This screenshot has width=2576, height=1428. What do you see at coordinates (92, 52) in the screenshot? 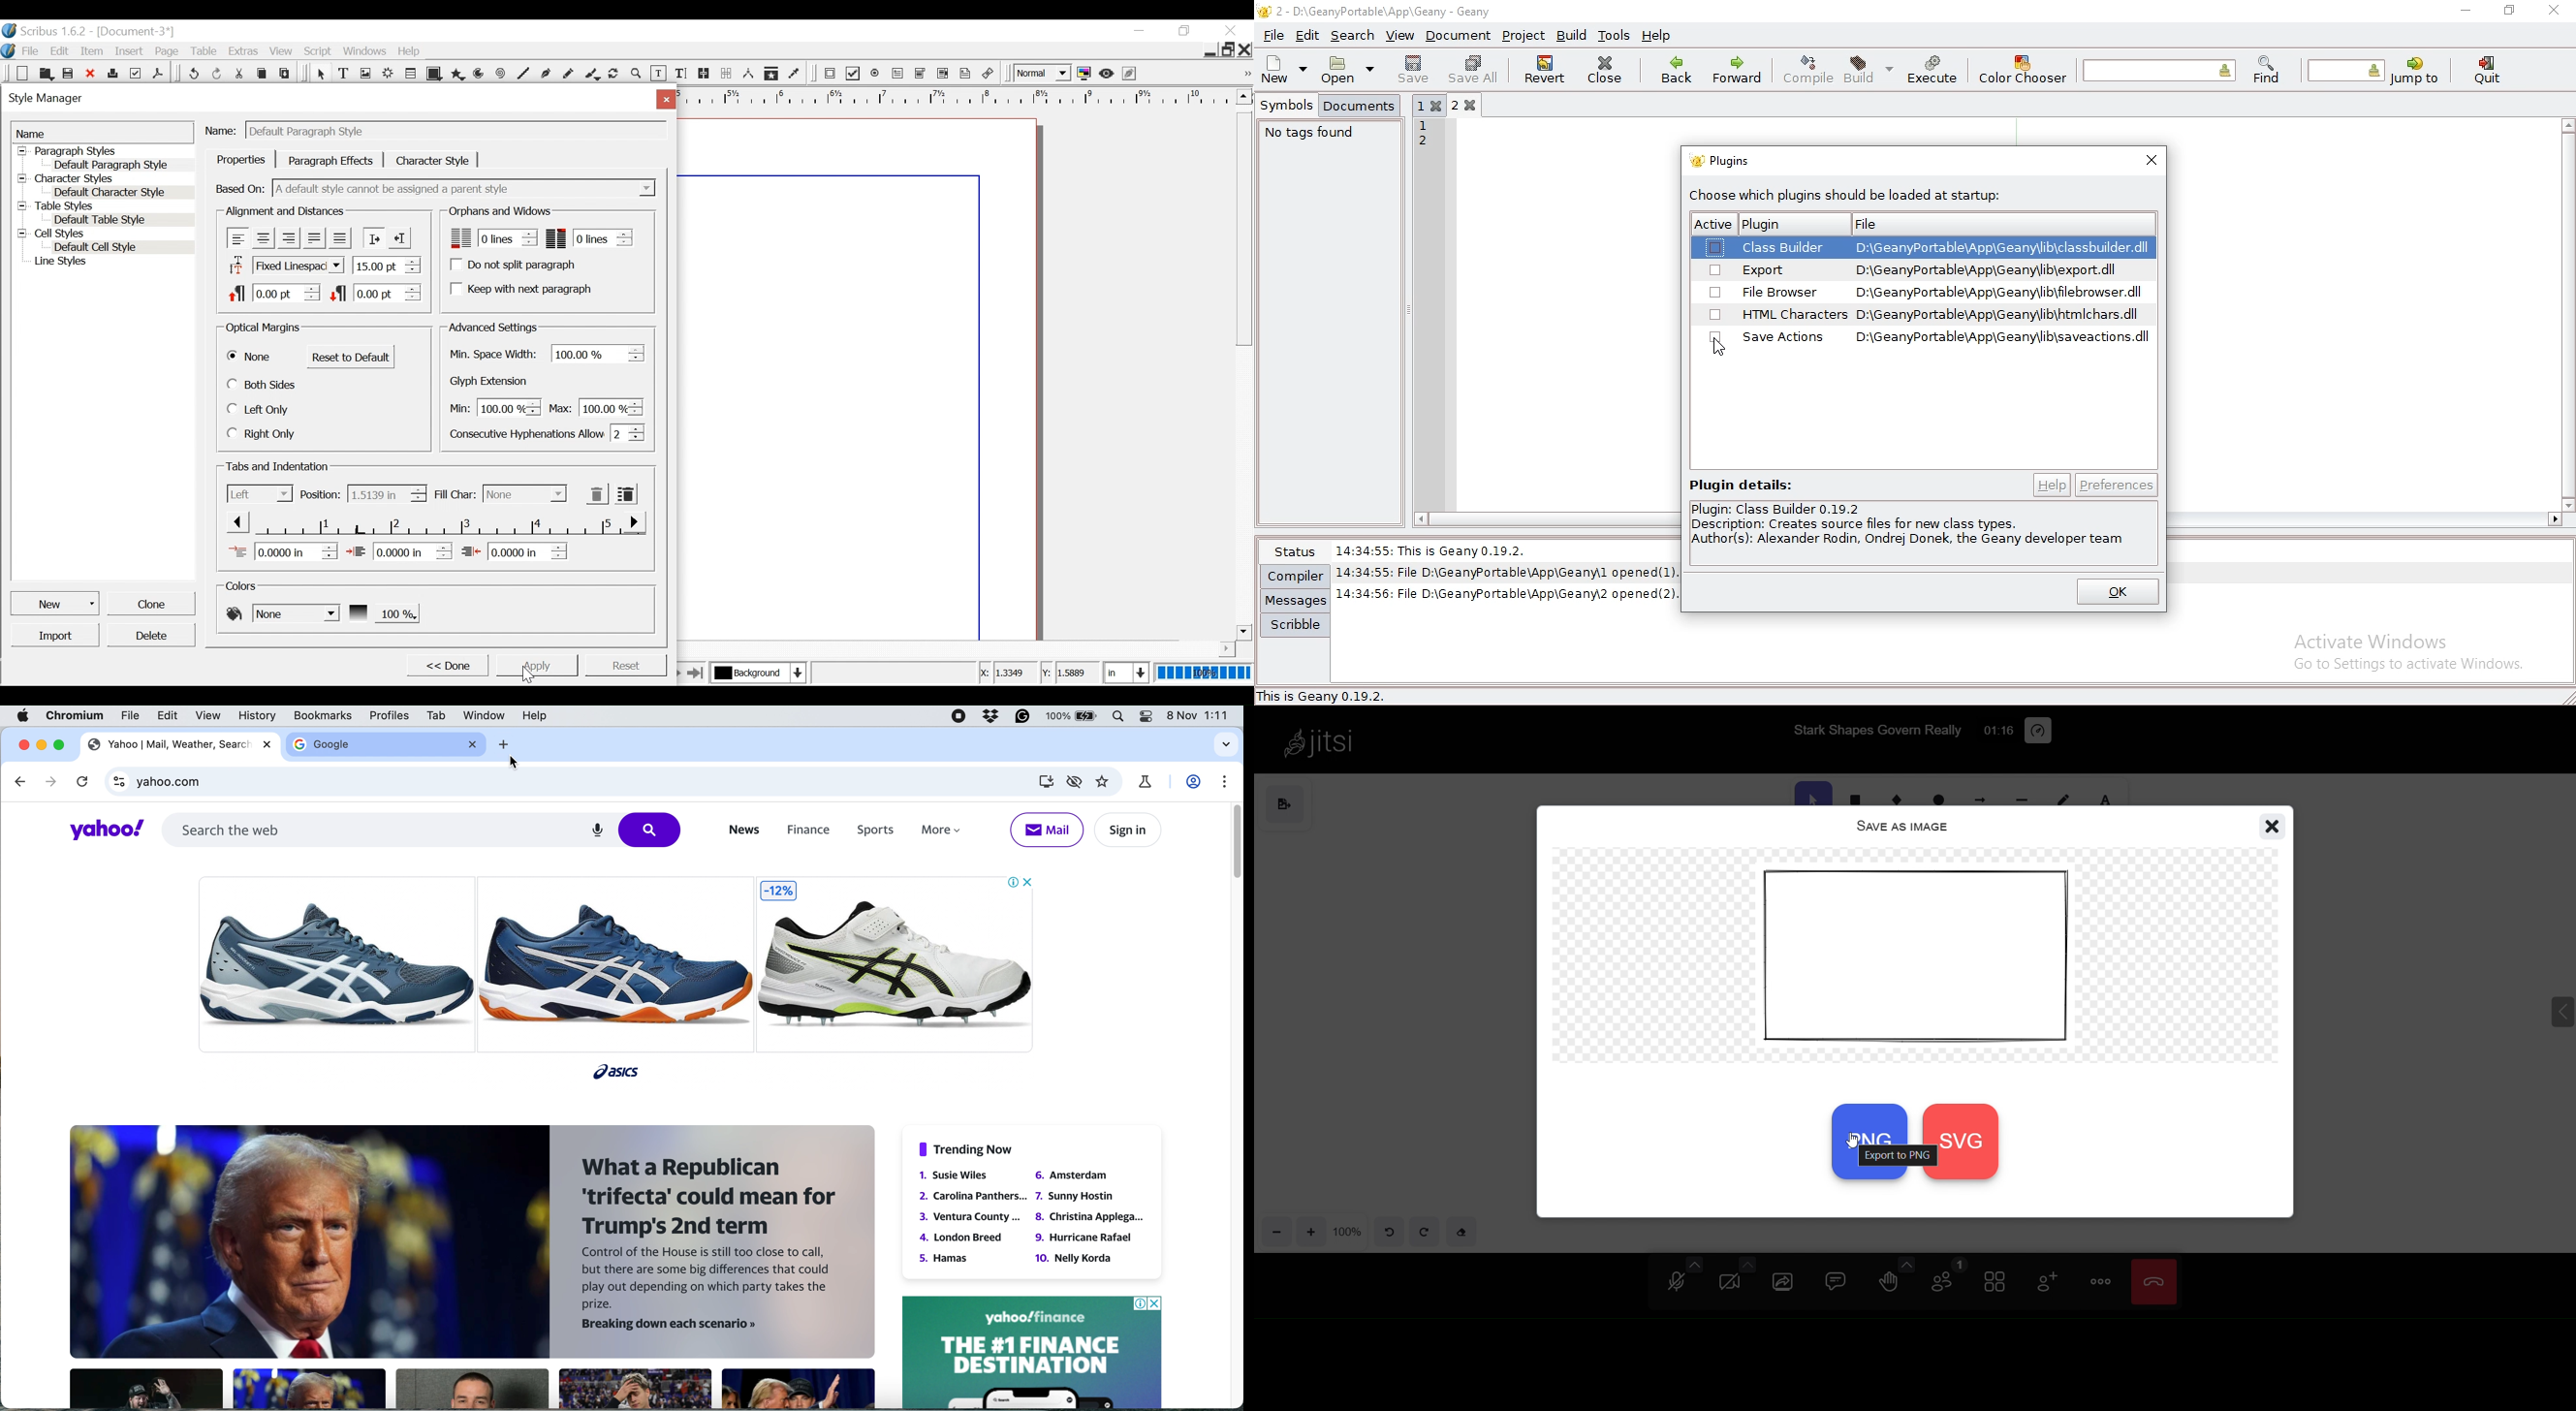
I see `Item` at bounding box center [92, 52].